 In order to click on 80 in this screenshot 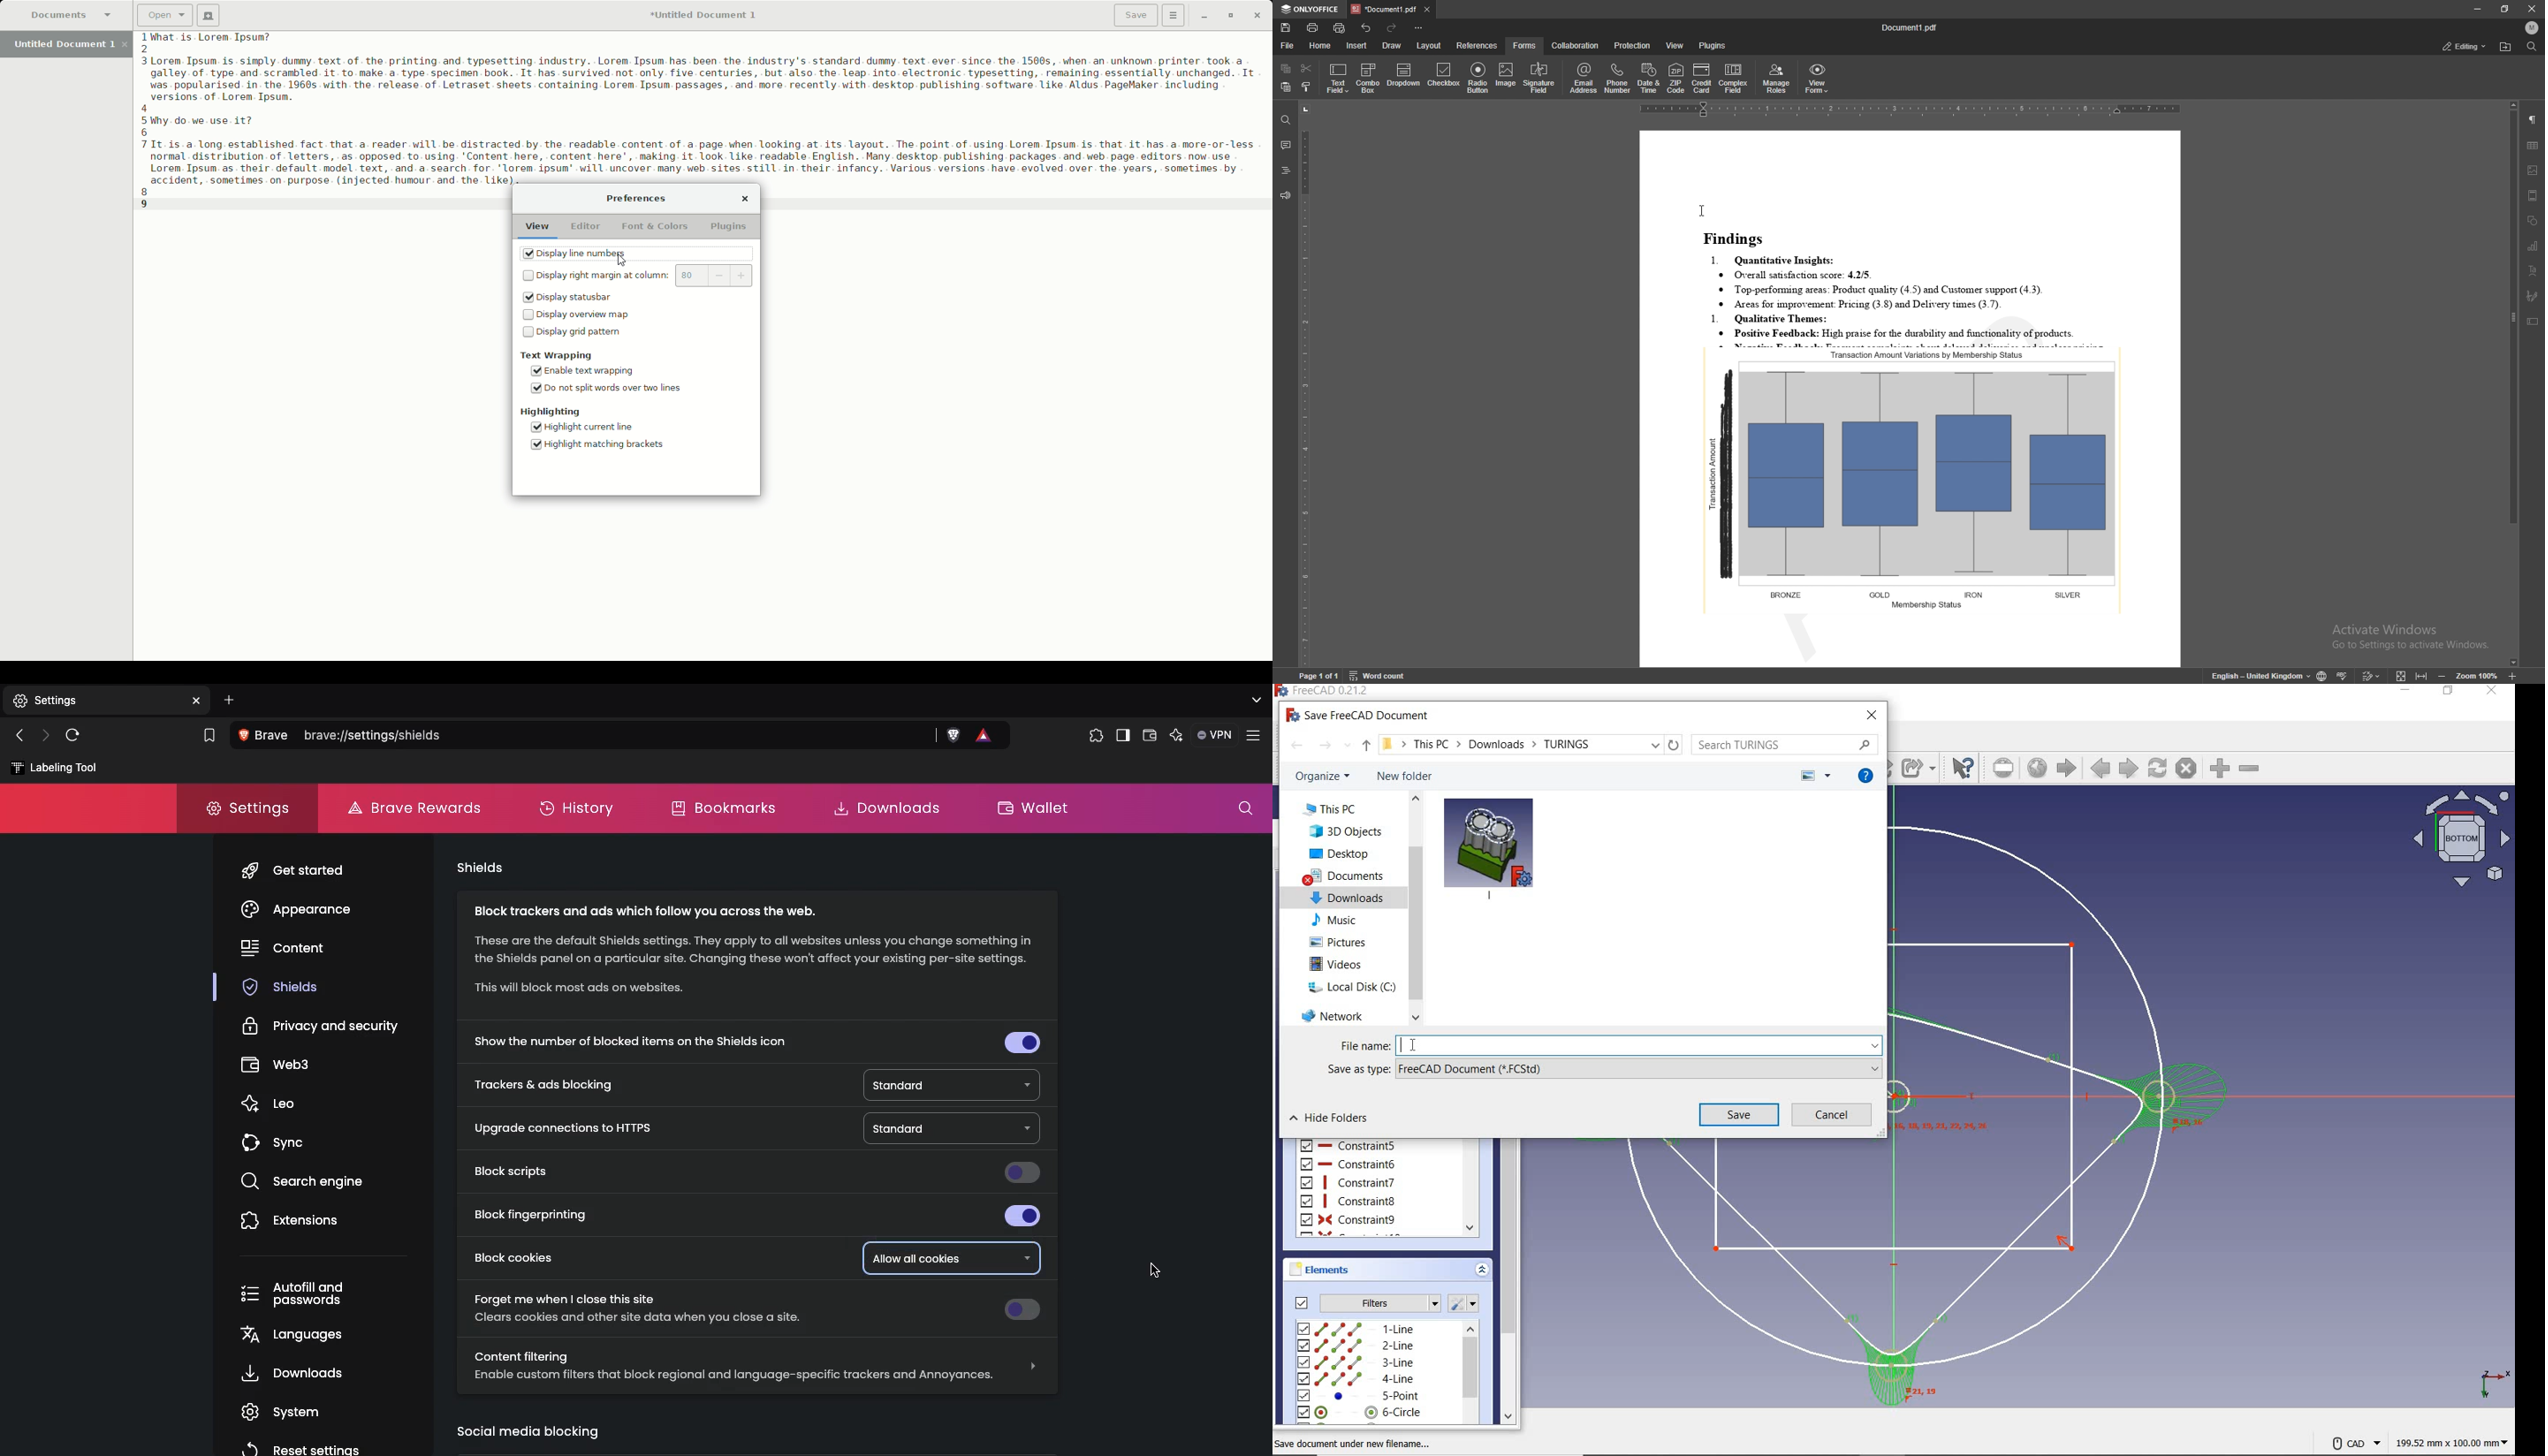, I will do `click(716, 276)`.